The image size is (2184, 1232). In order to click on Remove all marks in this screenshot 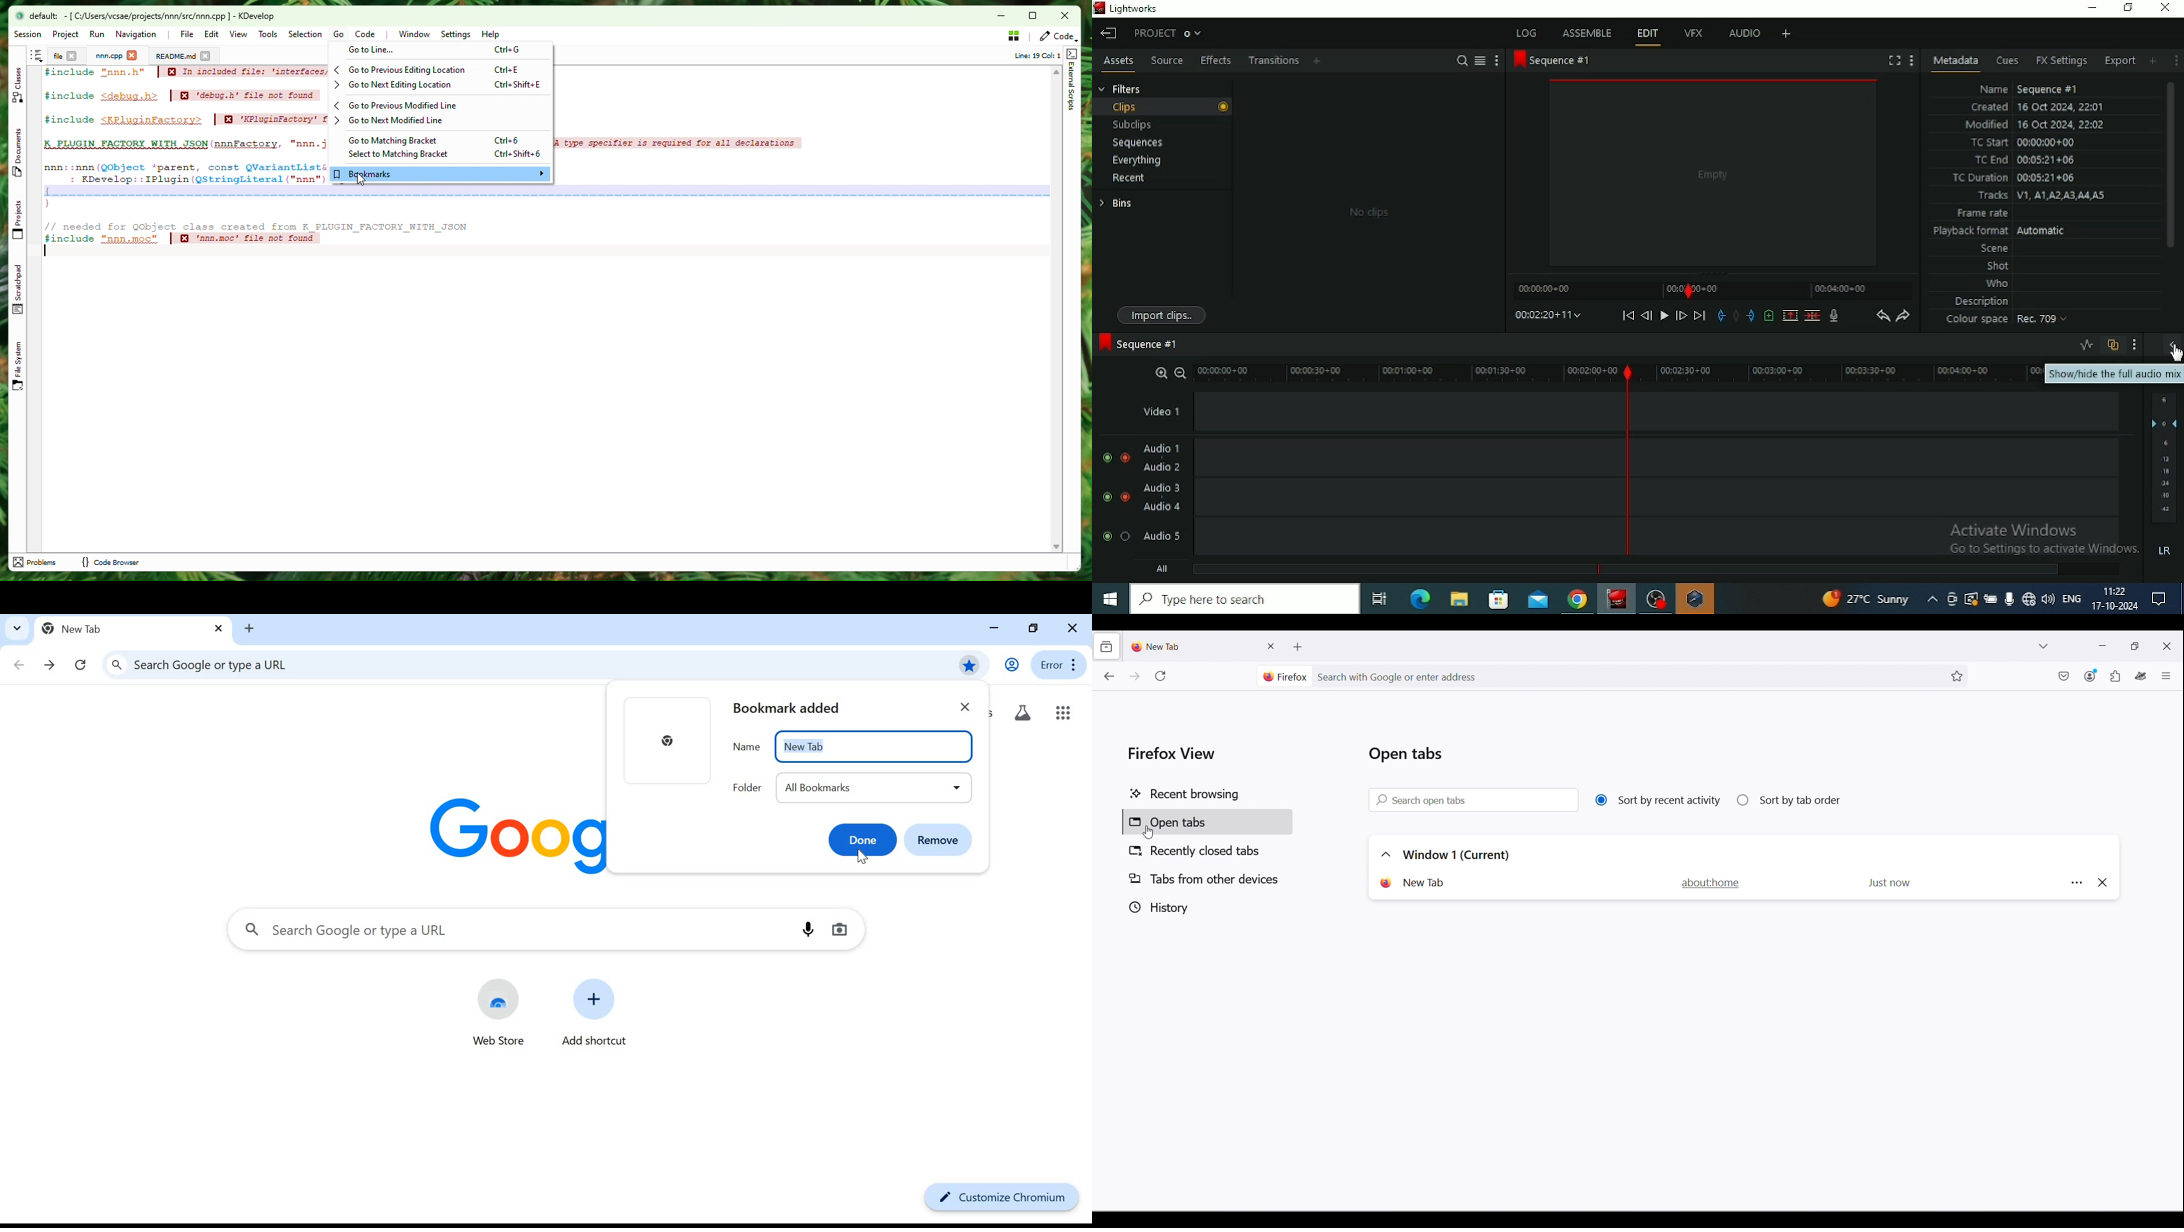, I will do `click(1735, 315)`.